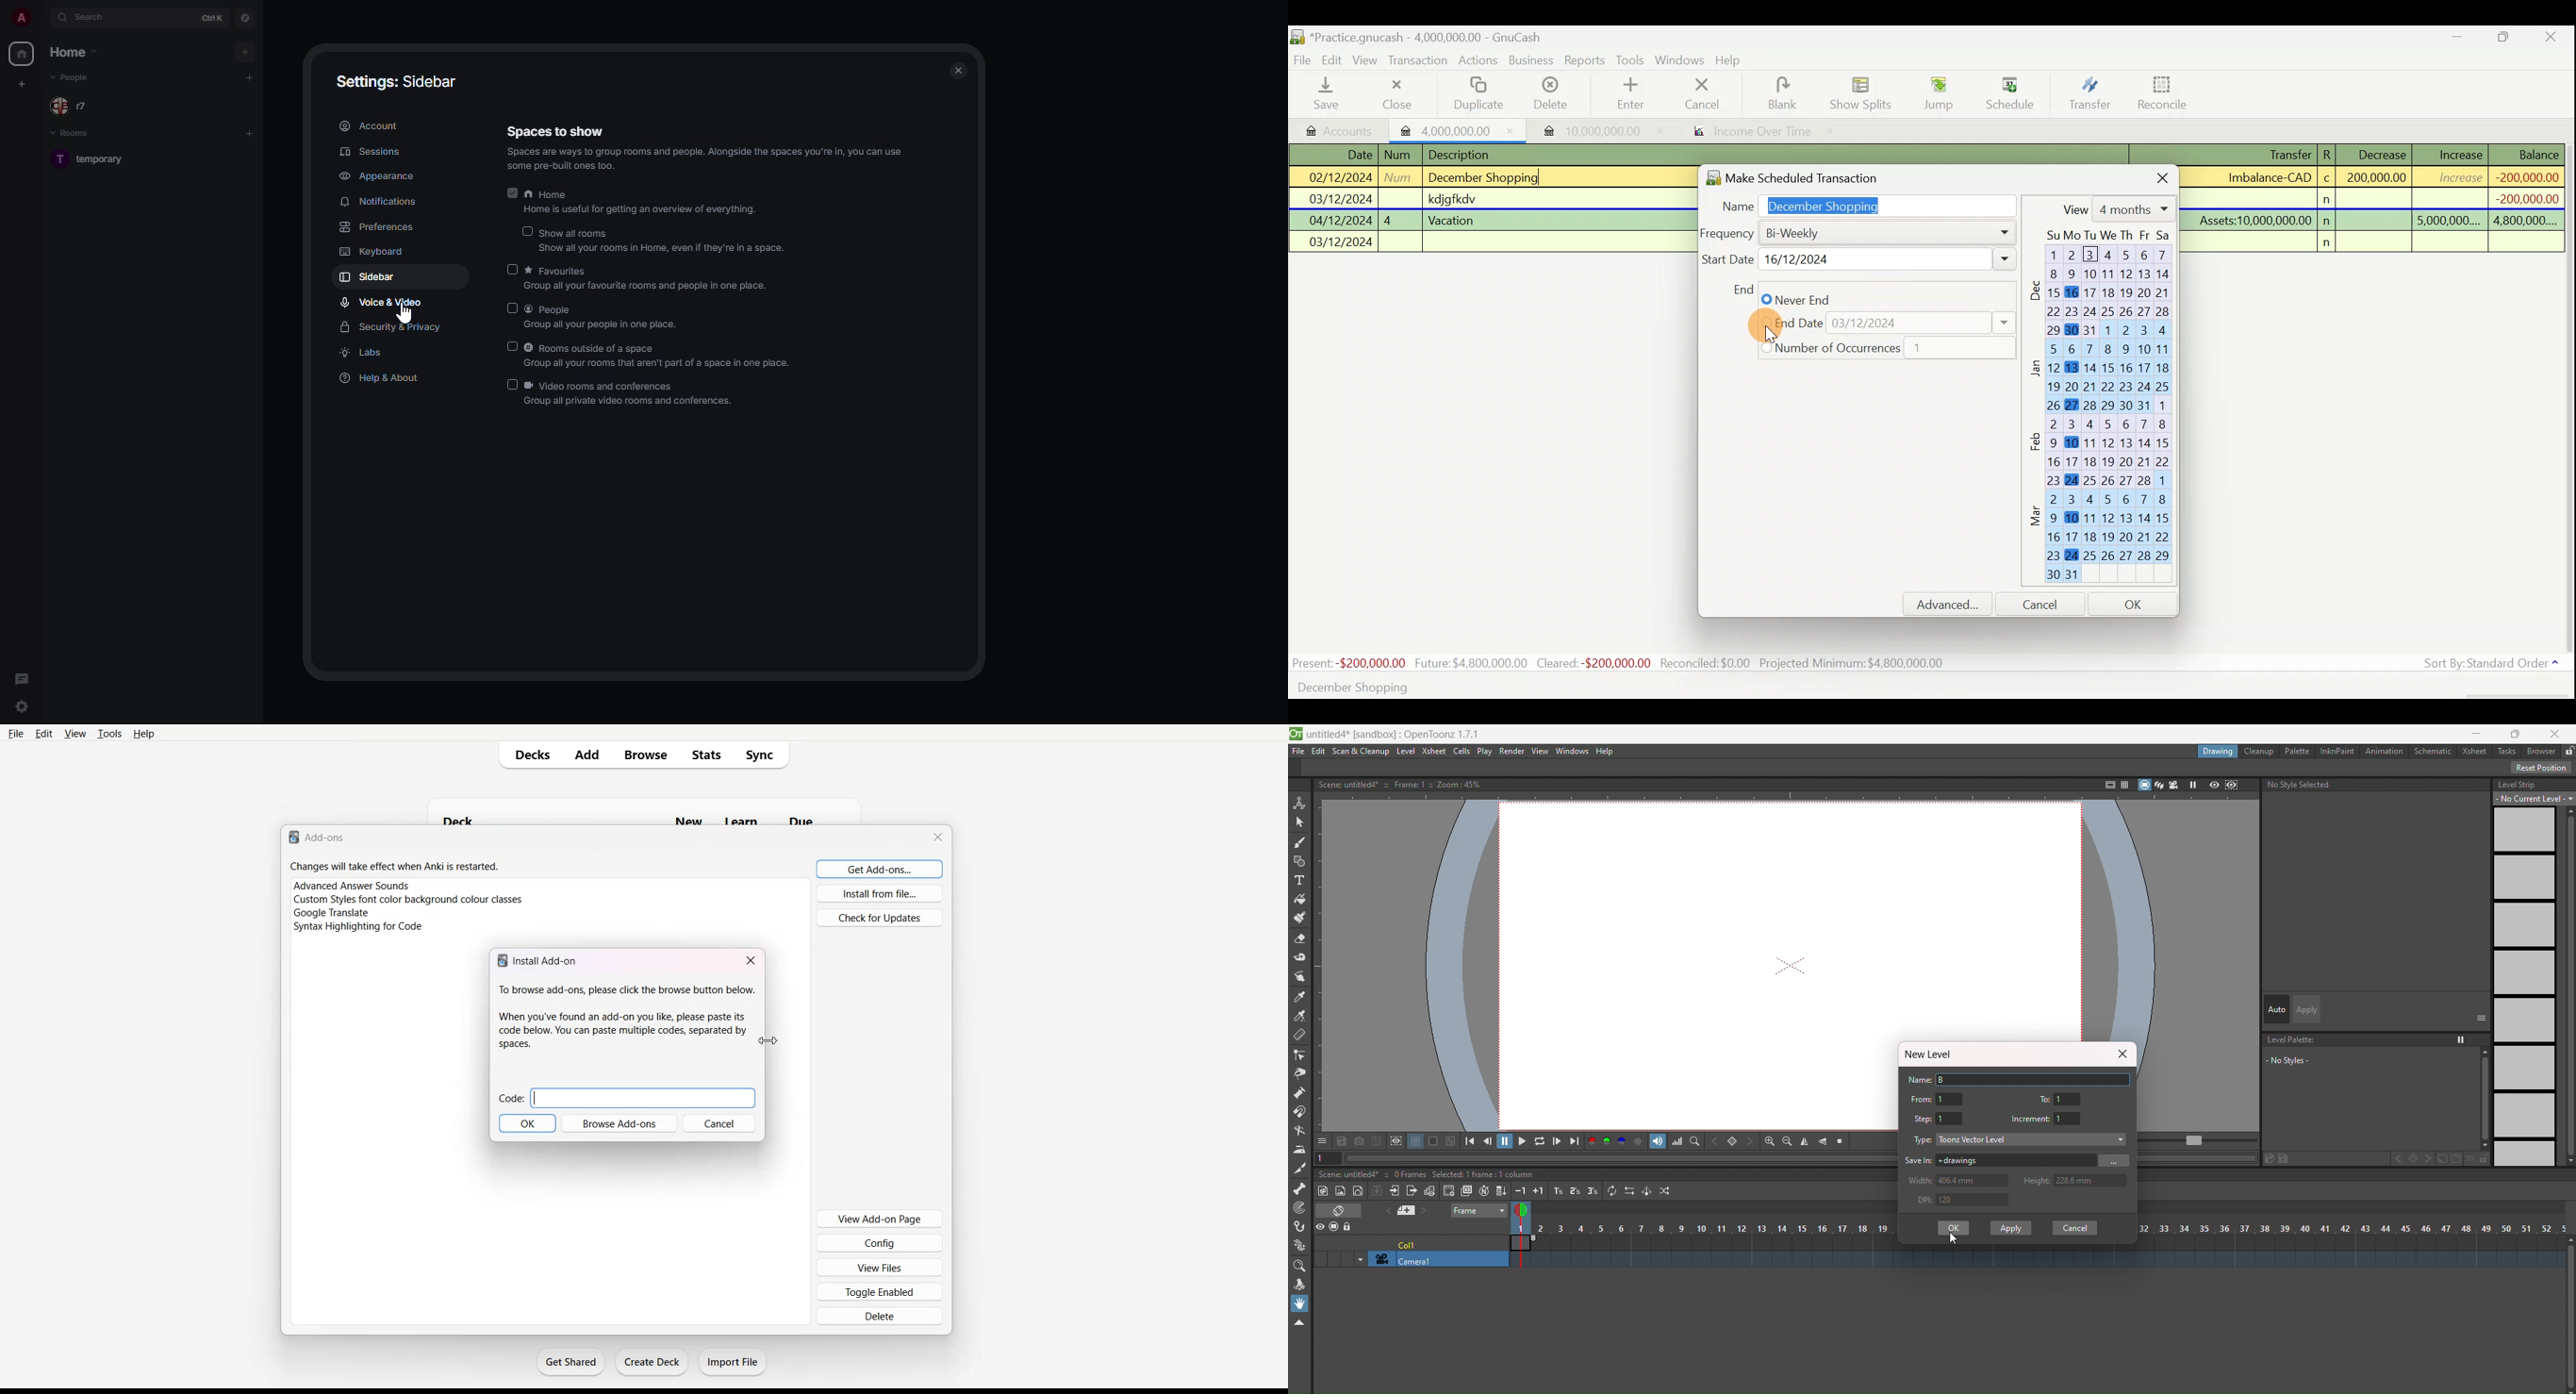  Describe the element at coordinates (742, 820) in the screenshot. I see `learn` at that location.